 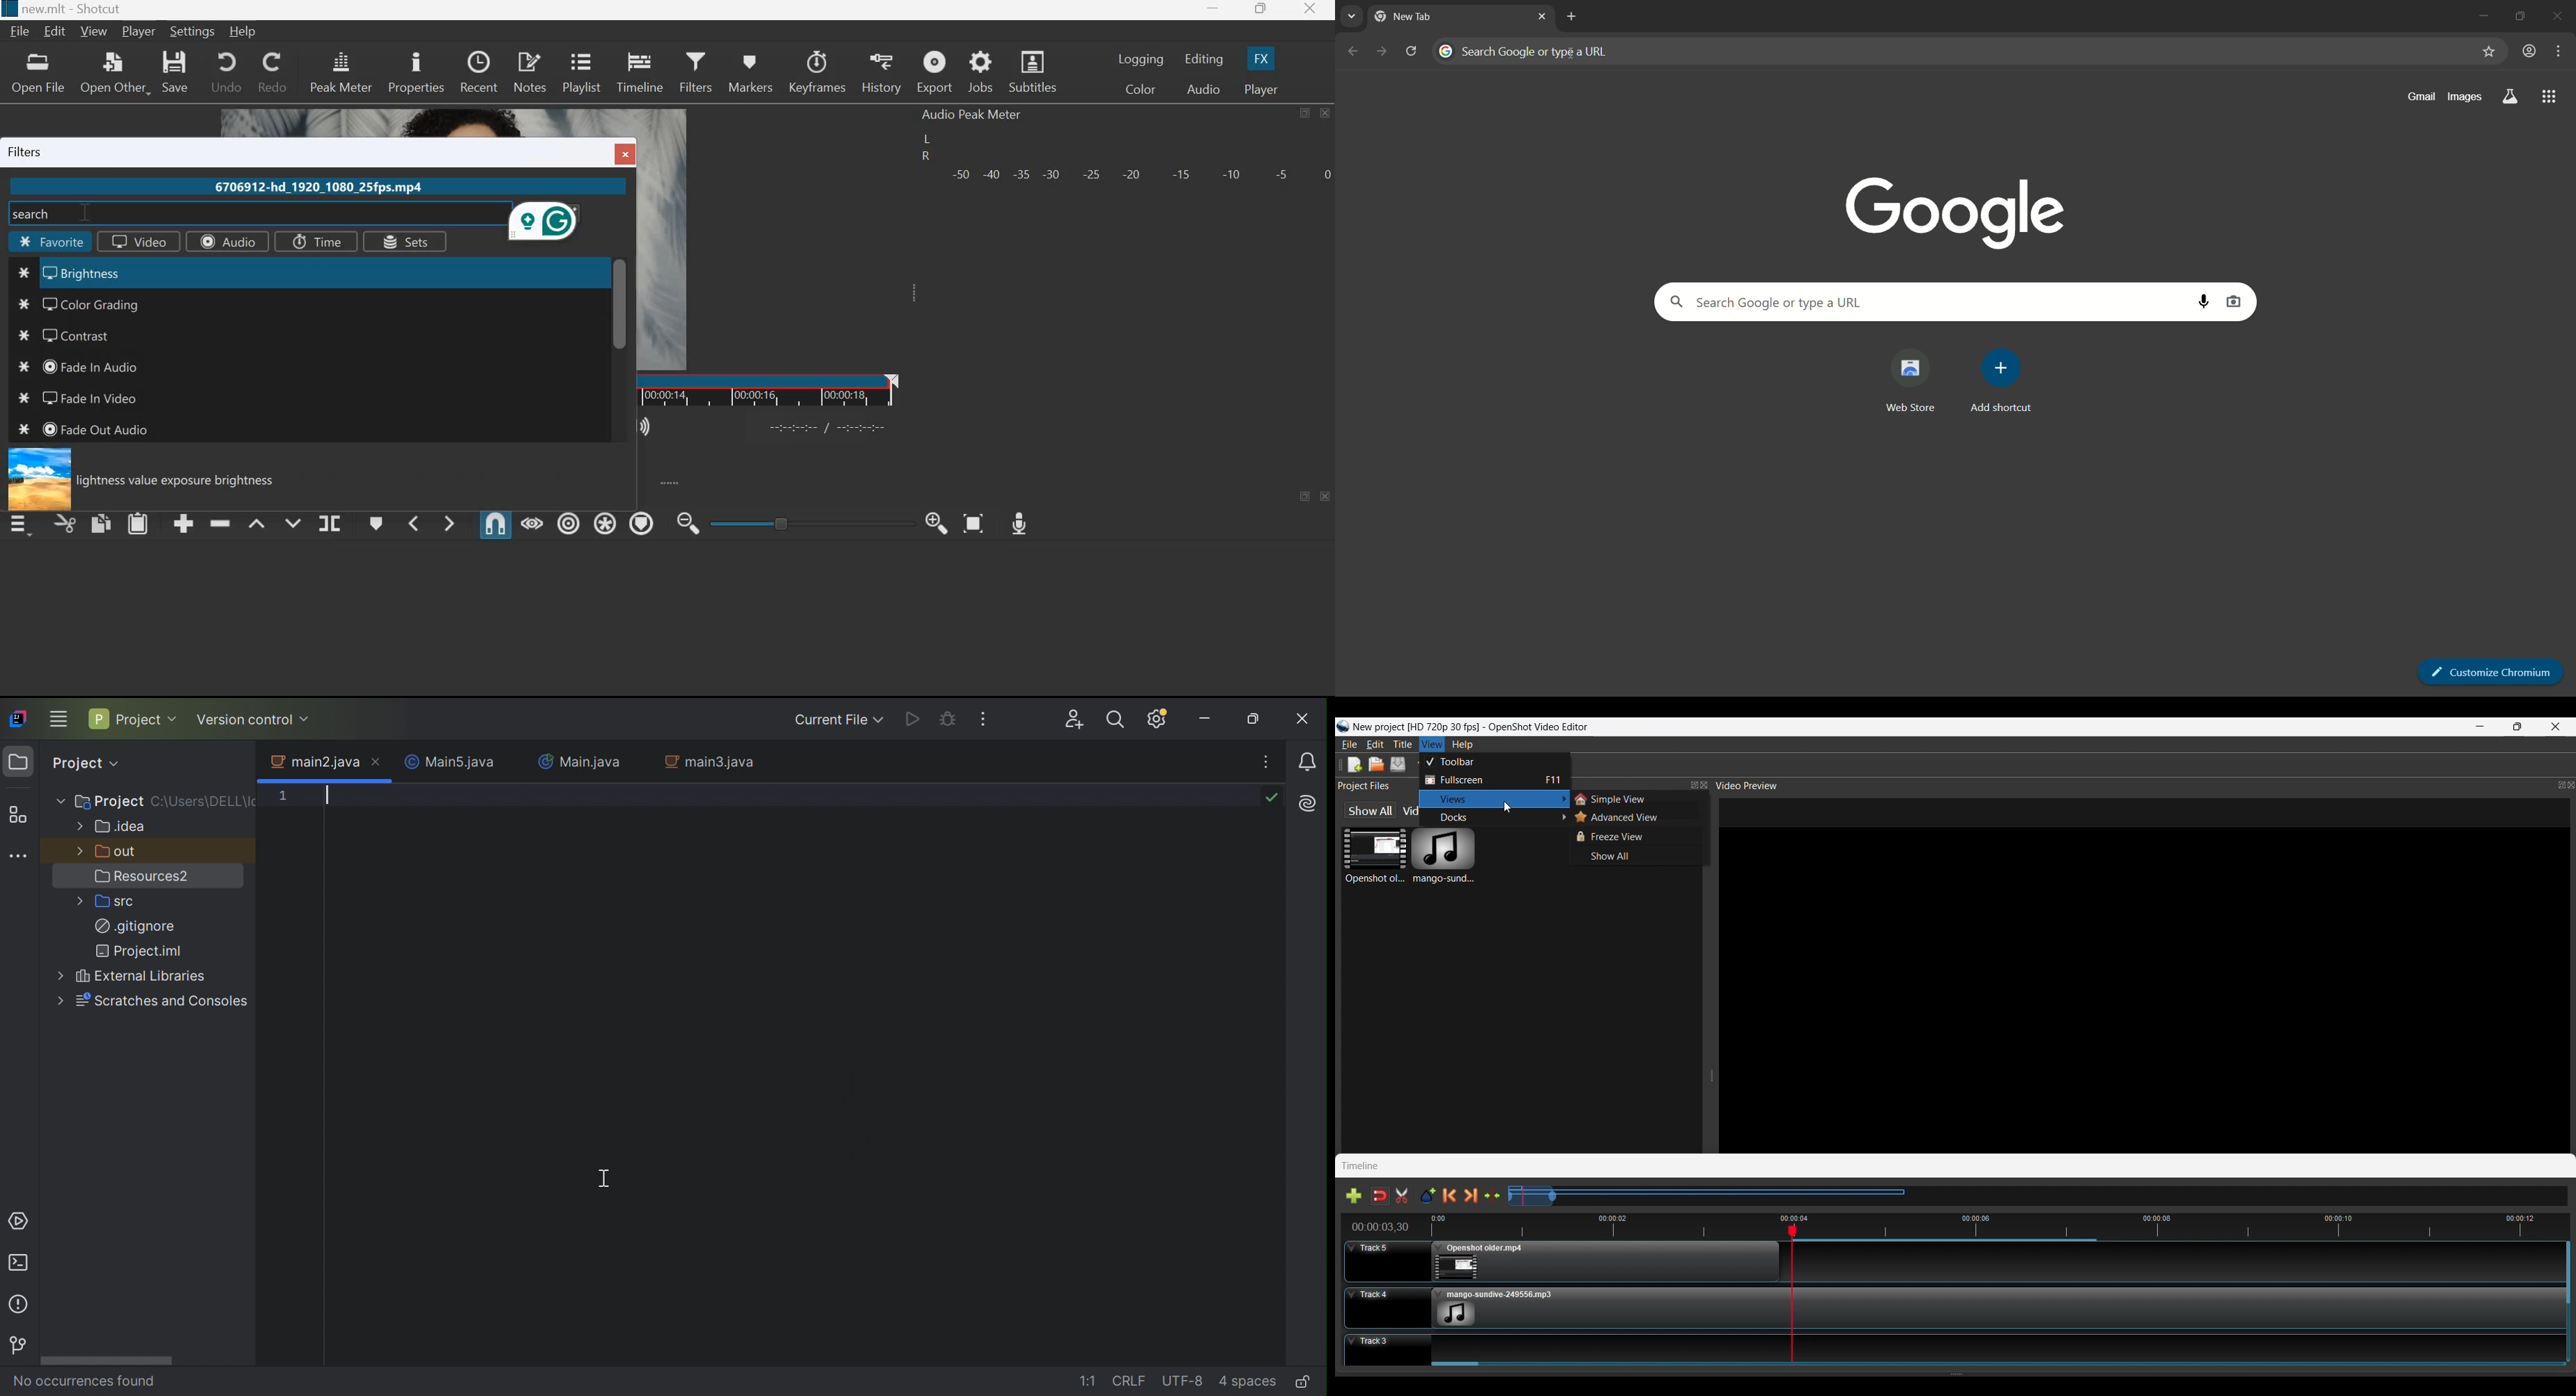 What do you see at coordinates (1259, 58) in the screenshot?
I see `FX` at bounding box center [1259, 58].